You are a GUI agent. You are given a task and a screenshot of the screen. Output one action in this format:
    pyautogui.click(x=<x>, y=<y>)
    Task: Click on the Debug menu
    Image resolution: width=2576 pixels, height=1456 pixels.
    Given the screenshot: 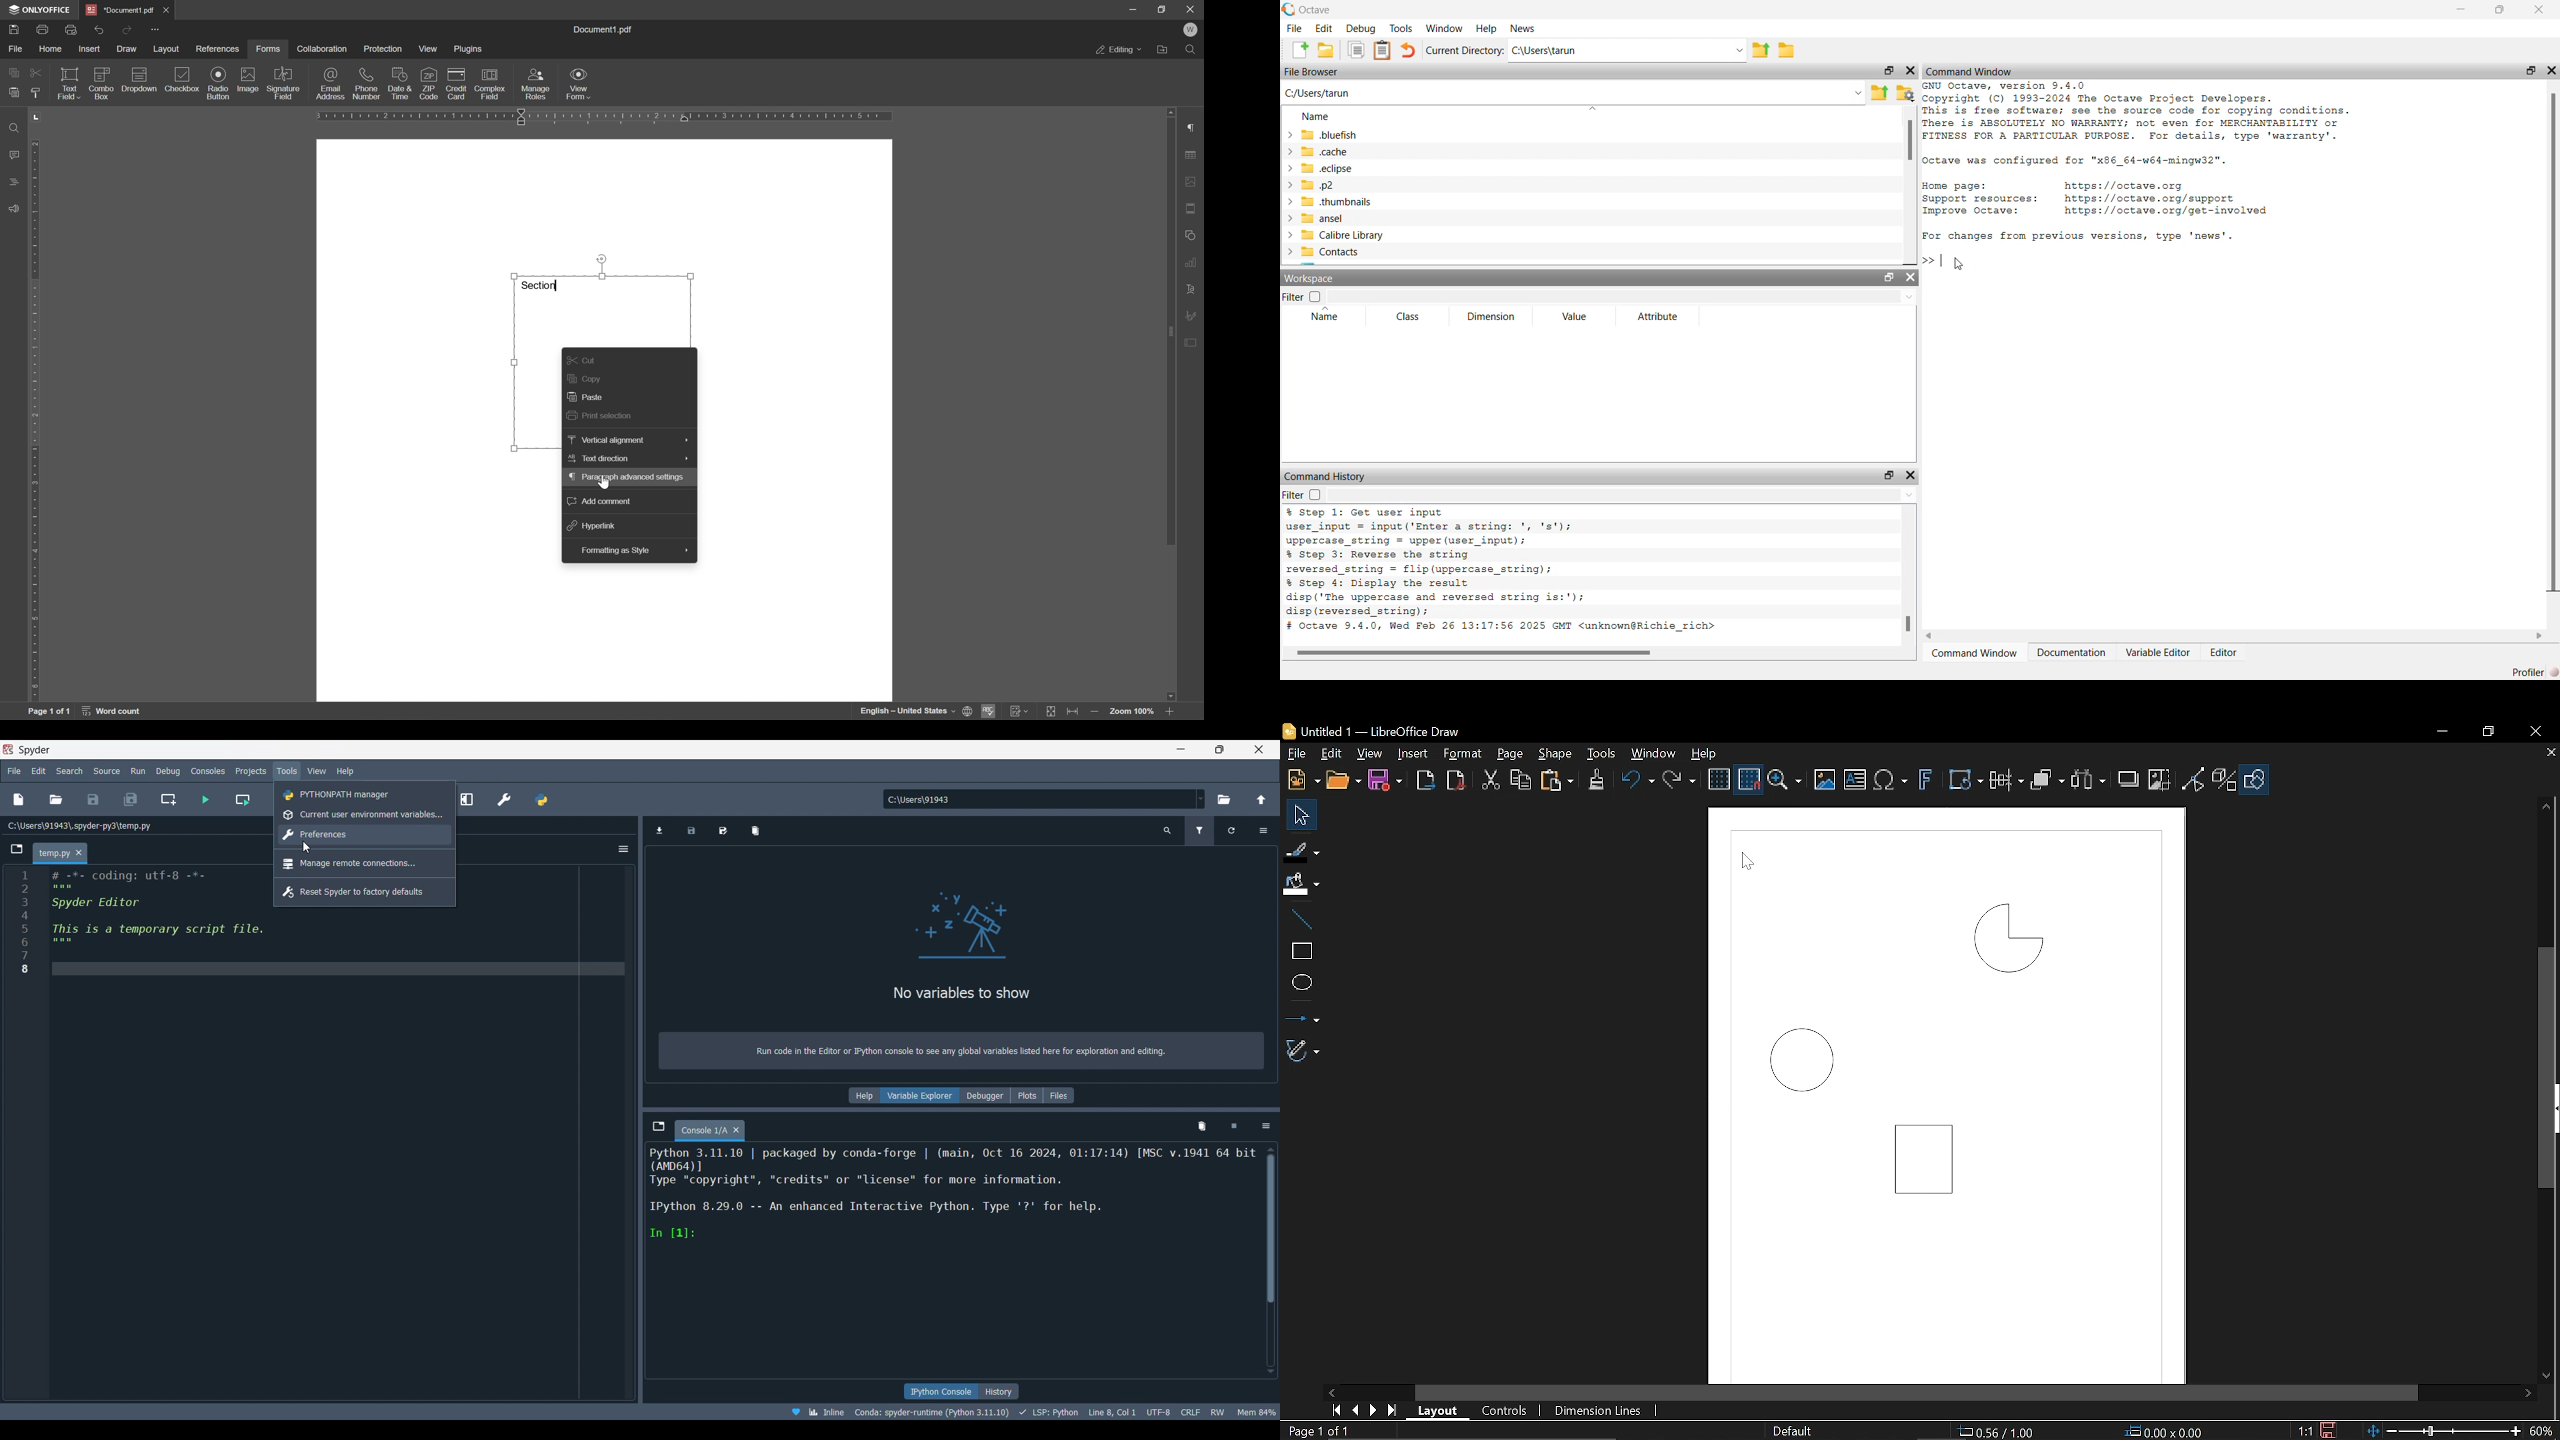 What is the action you would take?
    pyautogui.click(x=167, y=771)
    